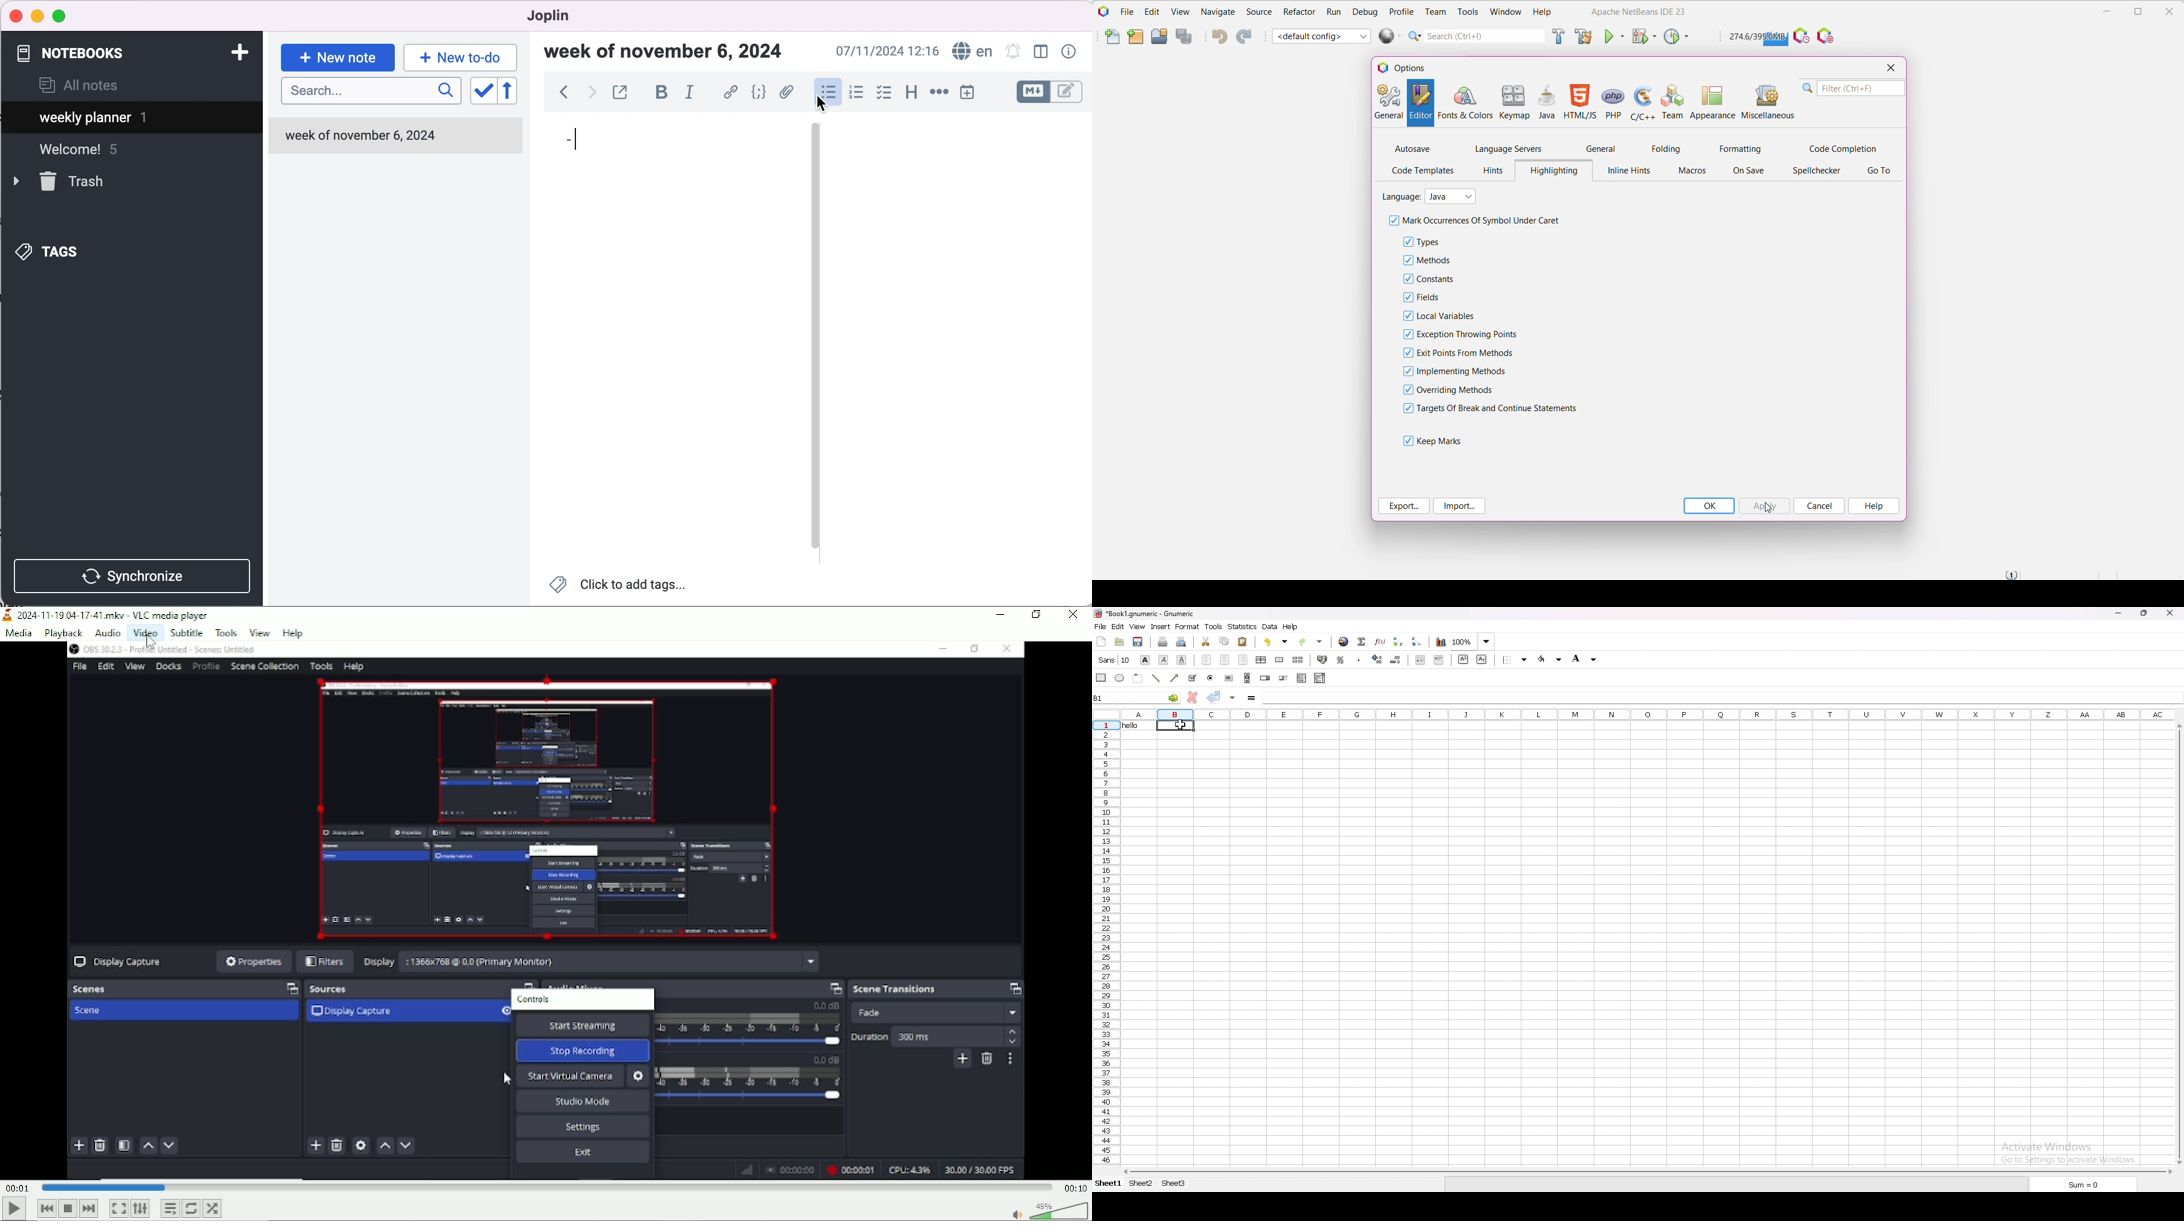 The image size is (2184, 1232). Describe the element at coordinates (564, 16) in the screenshot. I see `joplin` at that location.